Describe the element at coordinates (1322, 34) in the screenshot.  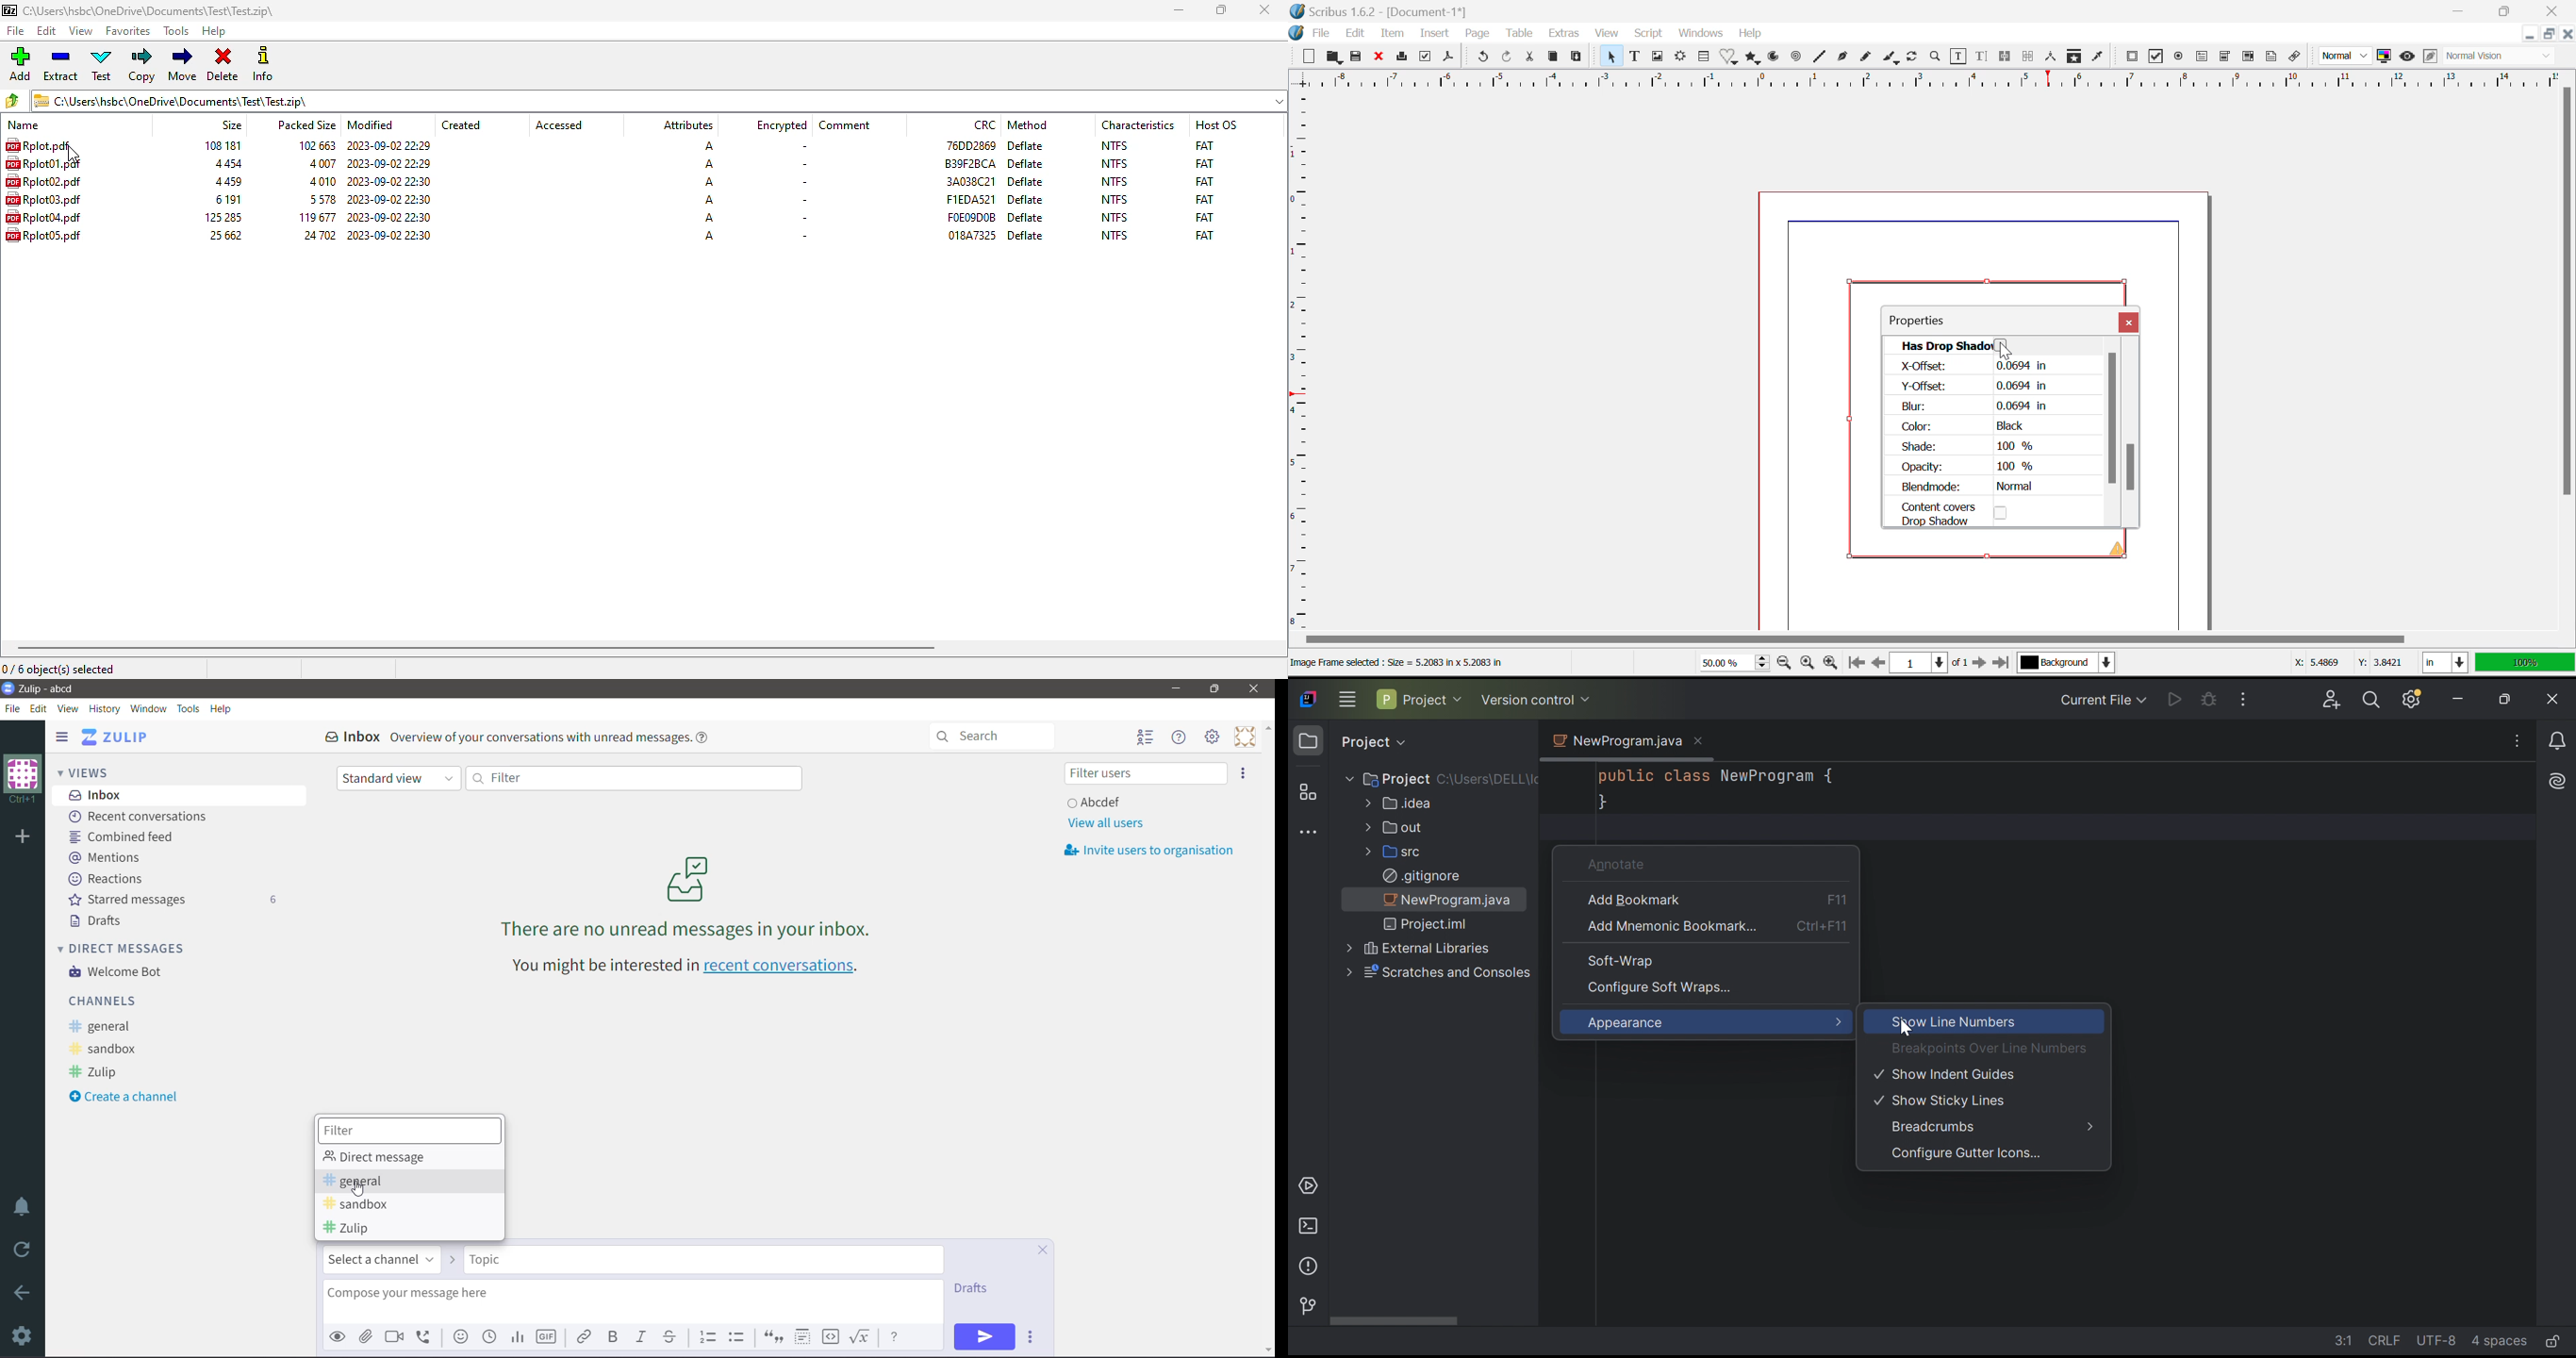
I see `File` at that location.